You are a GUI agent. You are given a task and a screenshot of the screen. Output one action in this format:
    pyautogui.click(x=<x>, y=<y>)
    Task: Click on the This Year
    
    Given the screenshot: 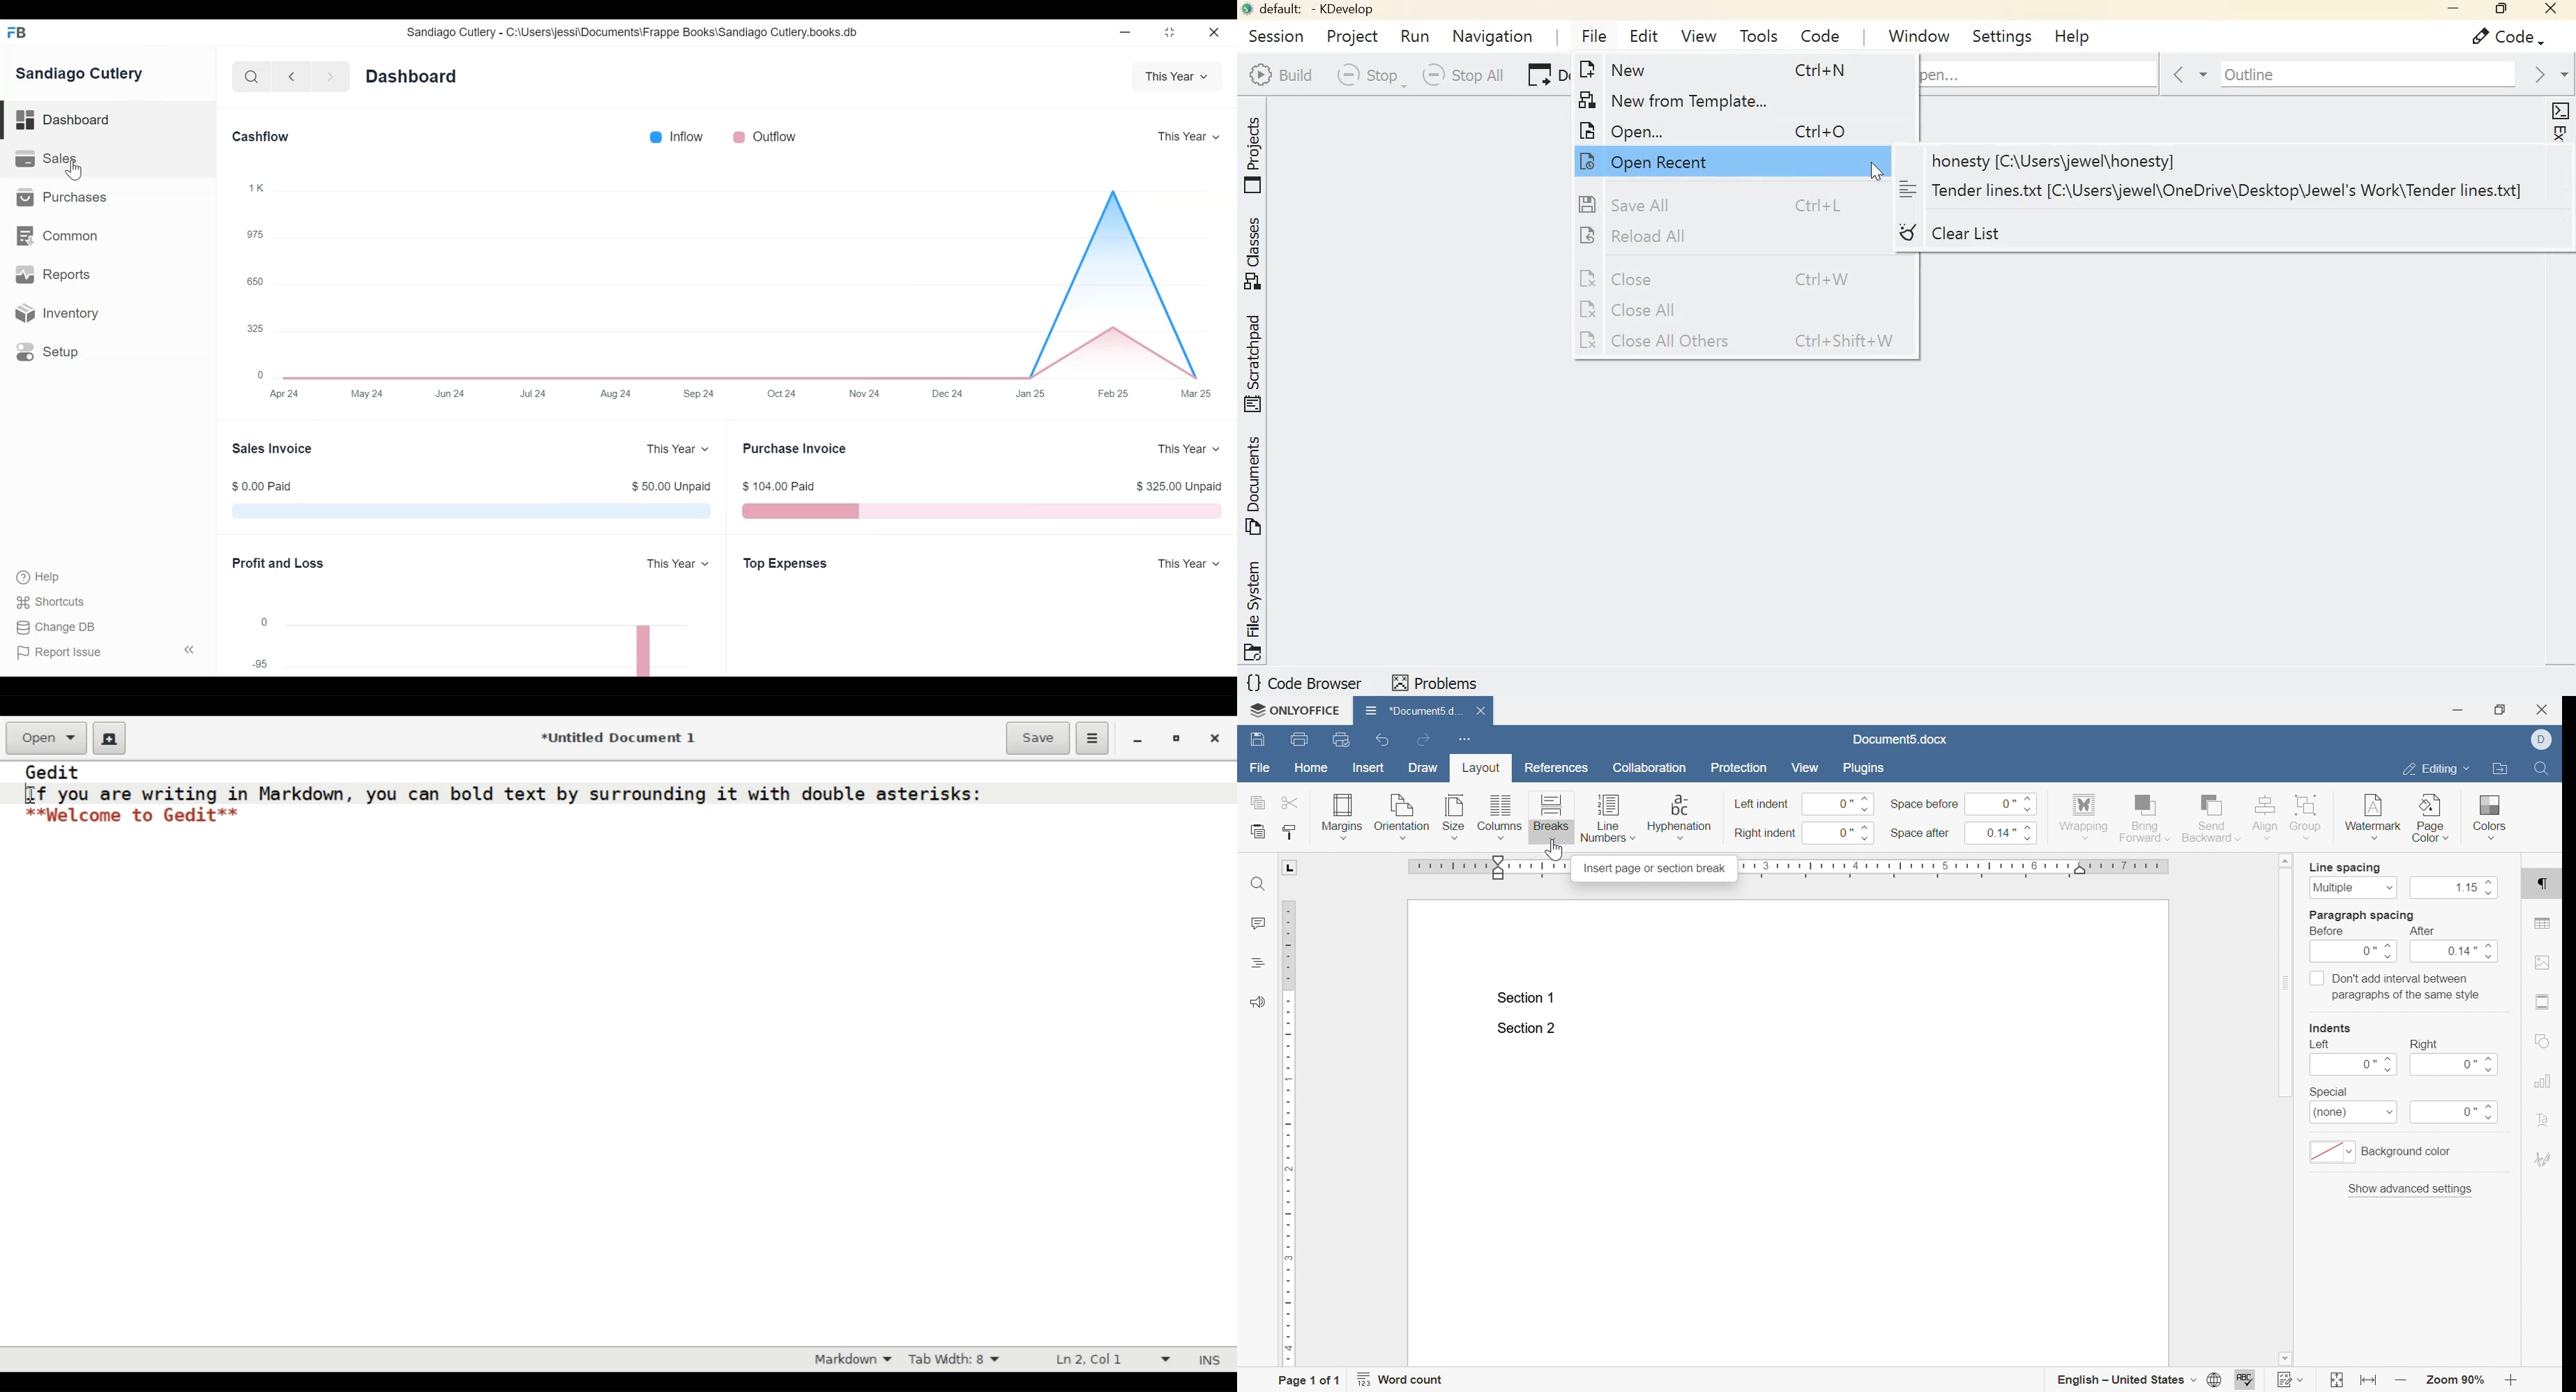 What is the action you would take?
    pyautogui.click(x=1185, y=562)
    